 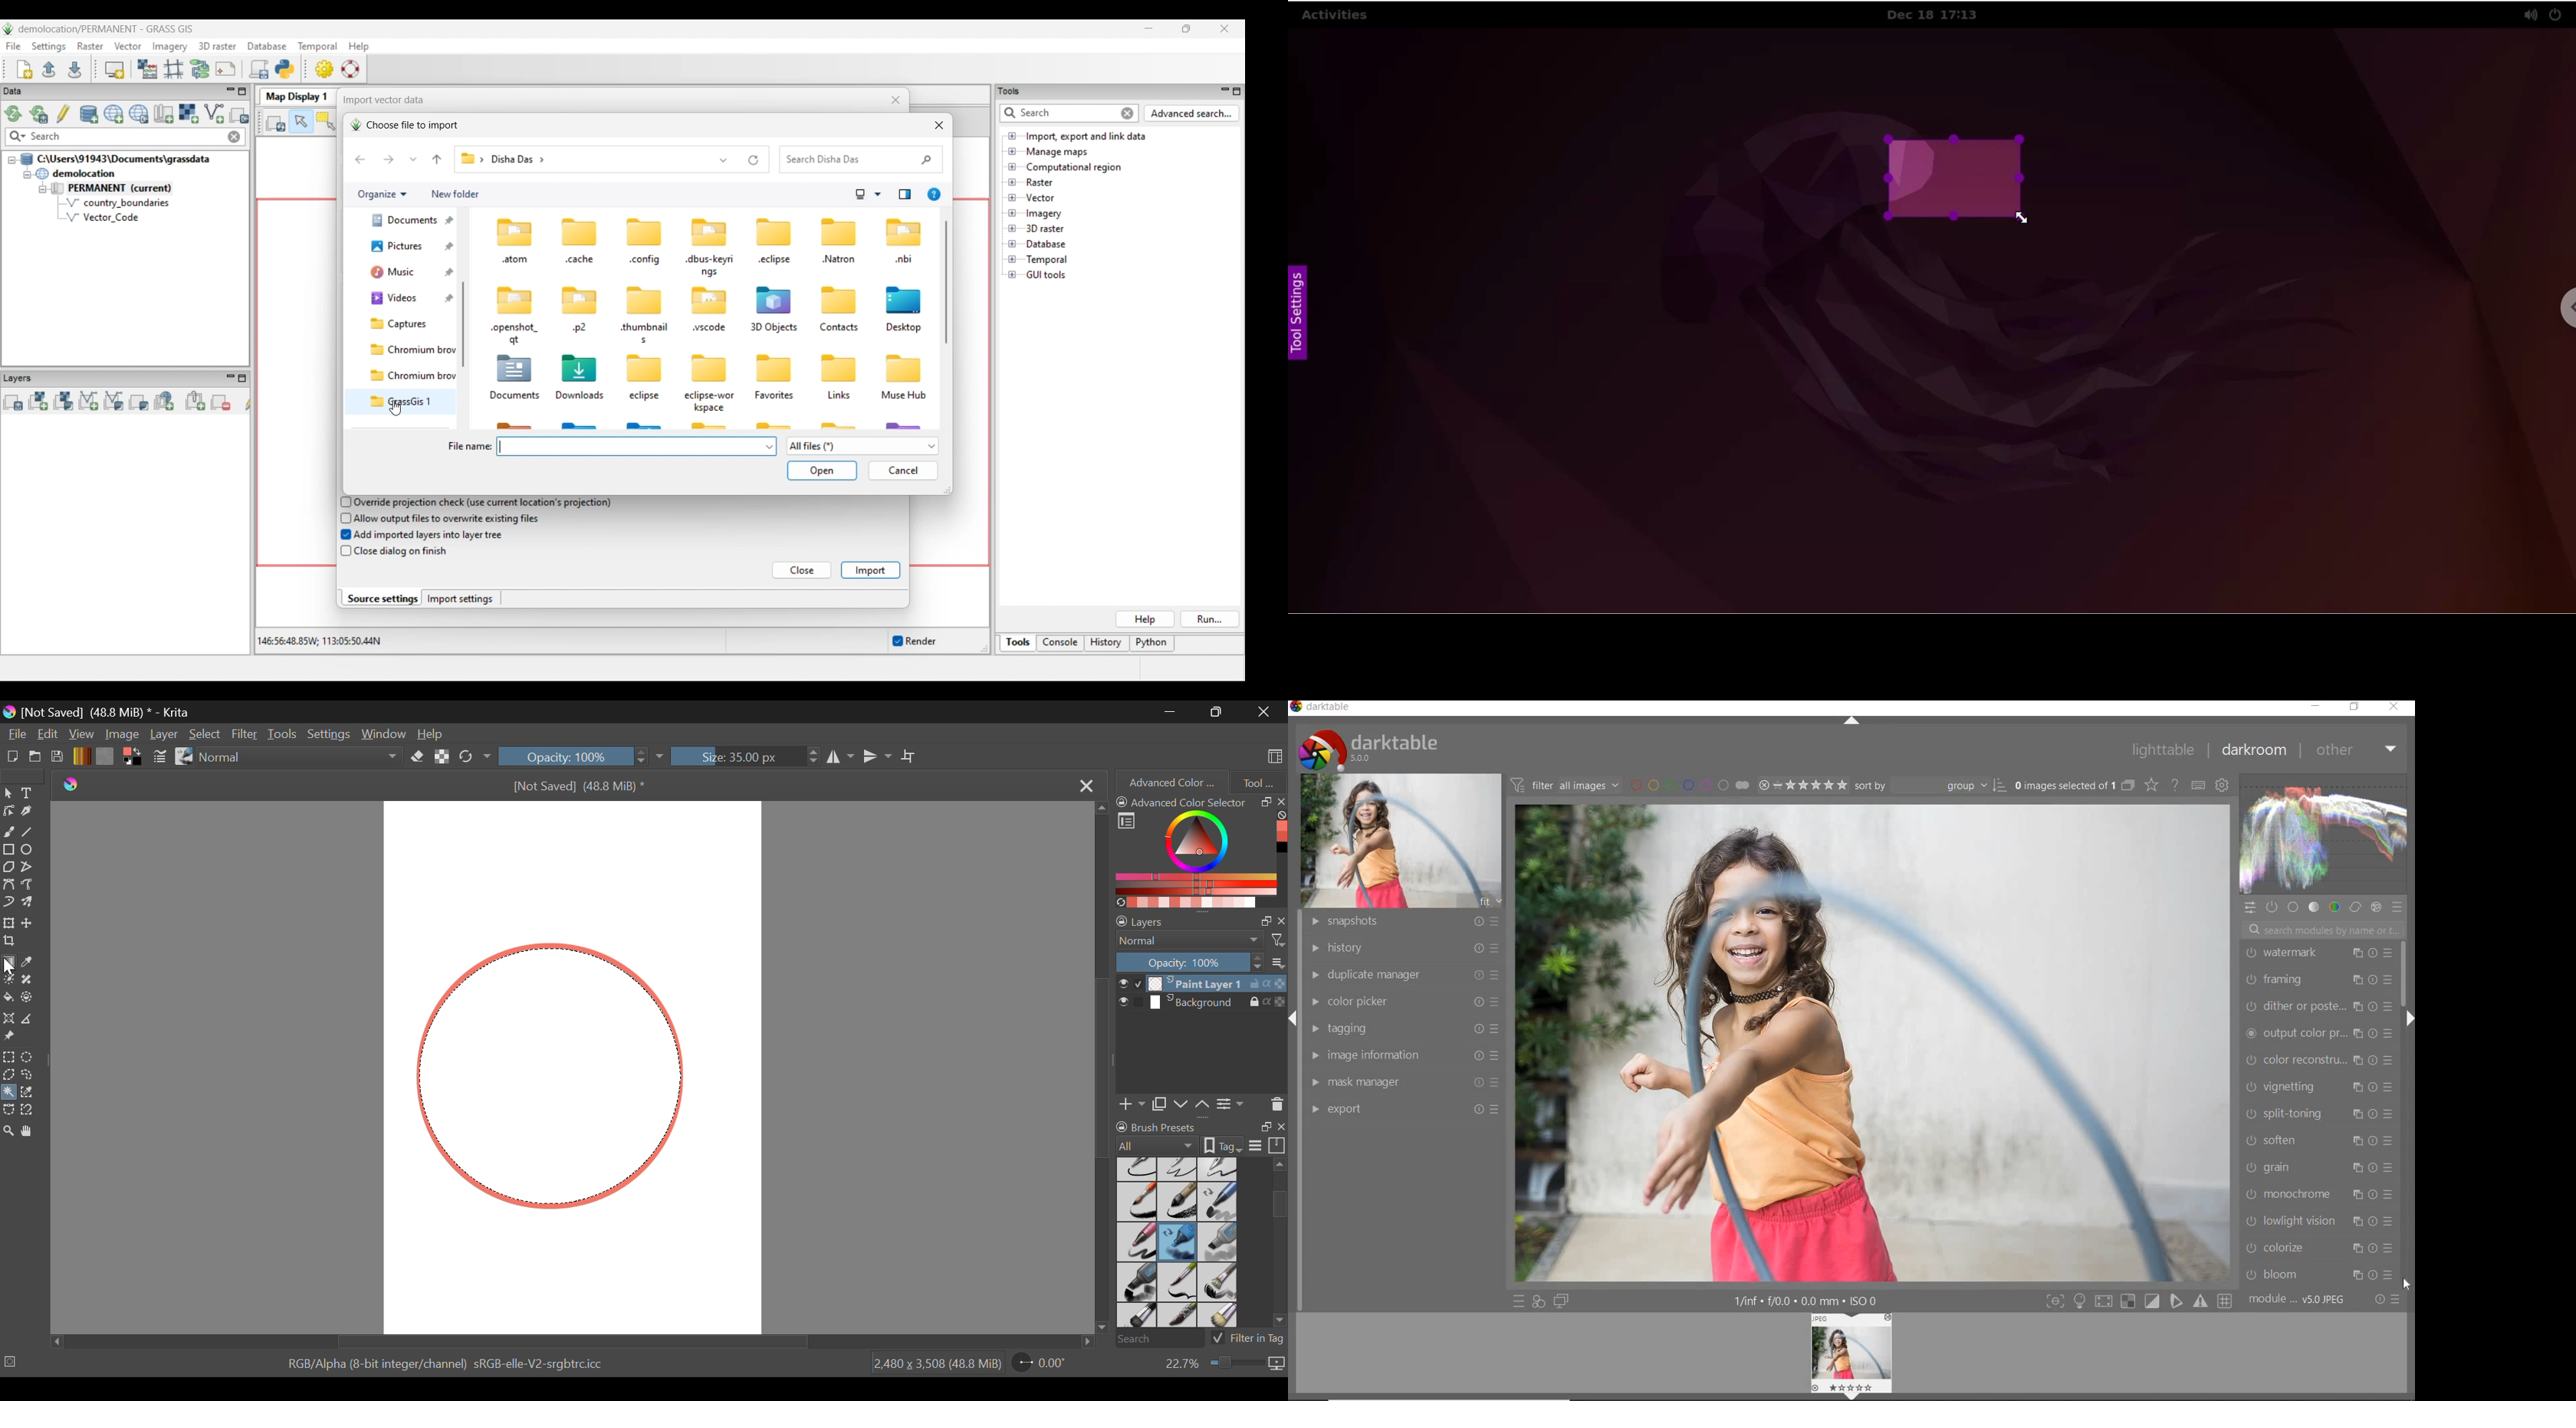 What do you see at coordinates (2223, 786) in the screenshot?
I see `show global preference` at bounding box center [2223, 786].